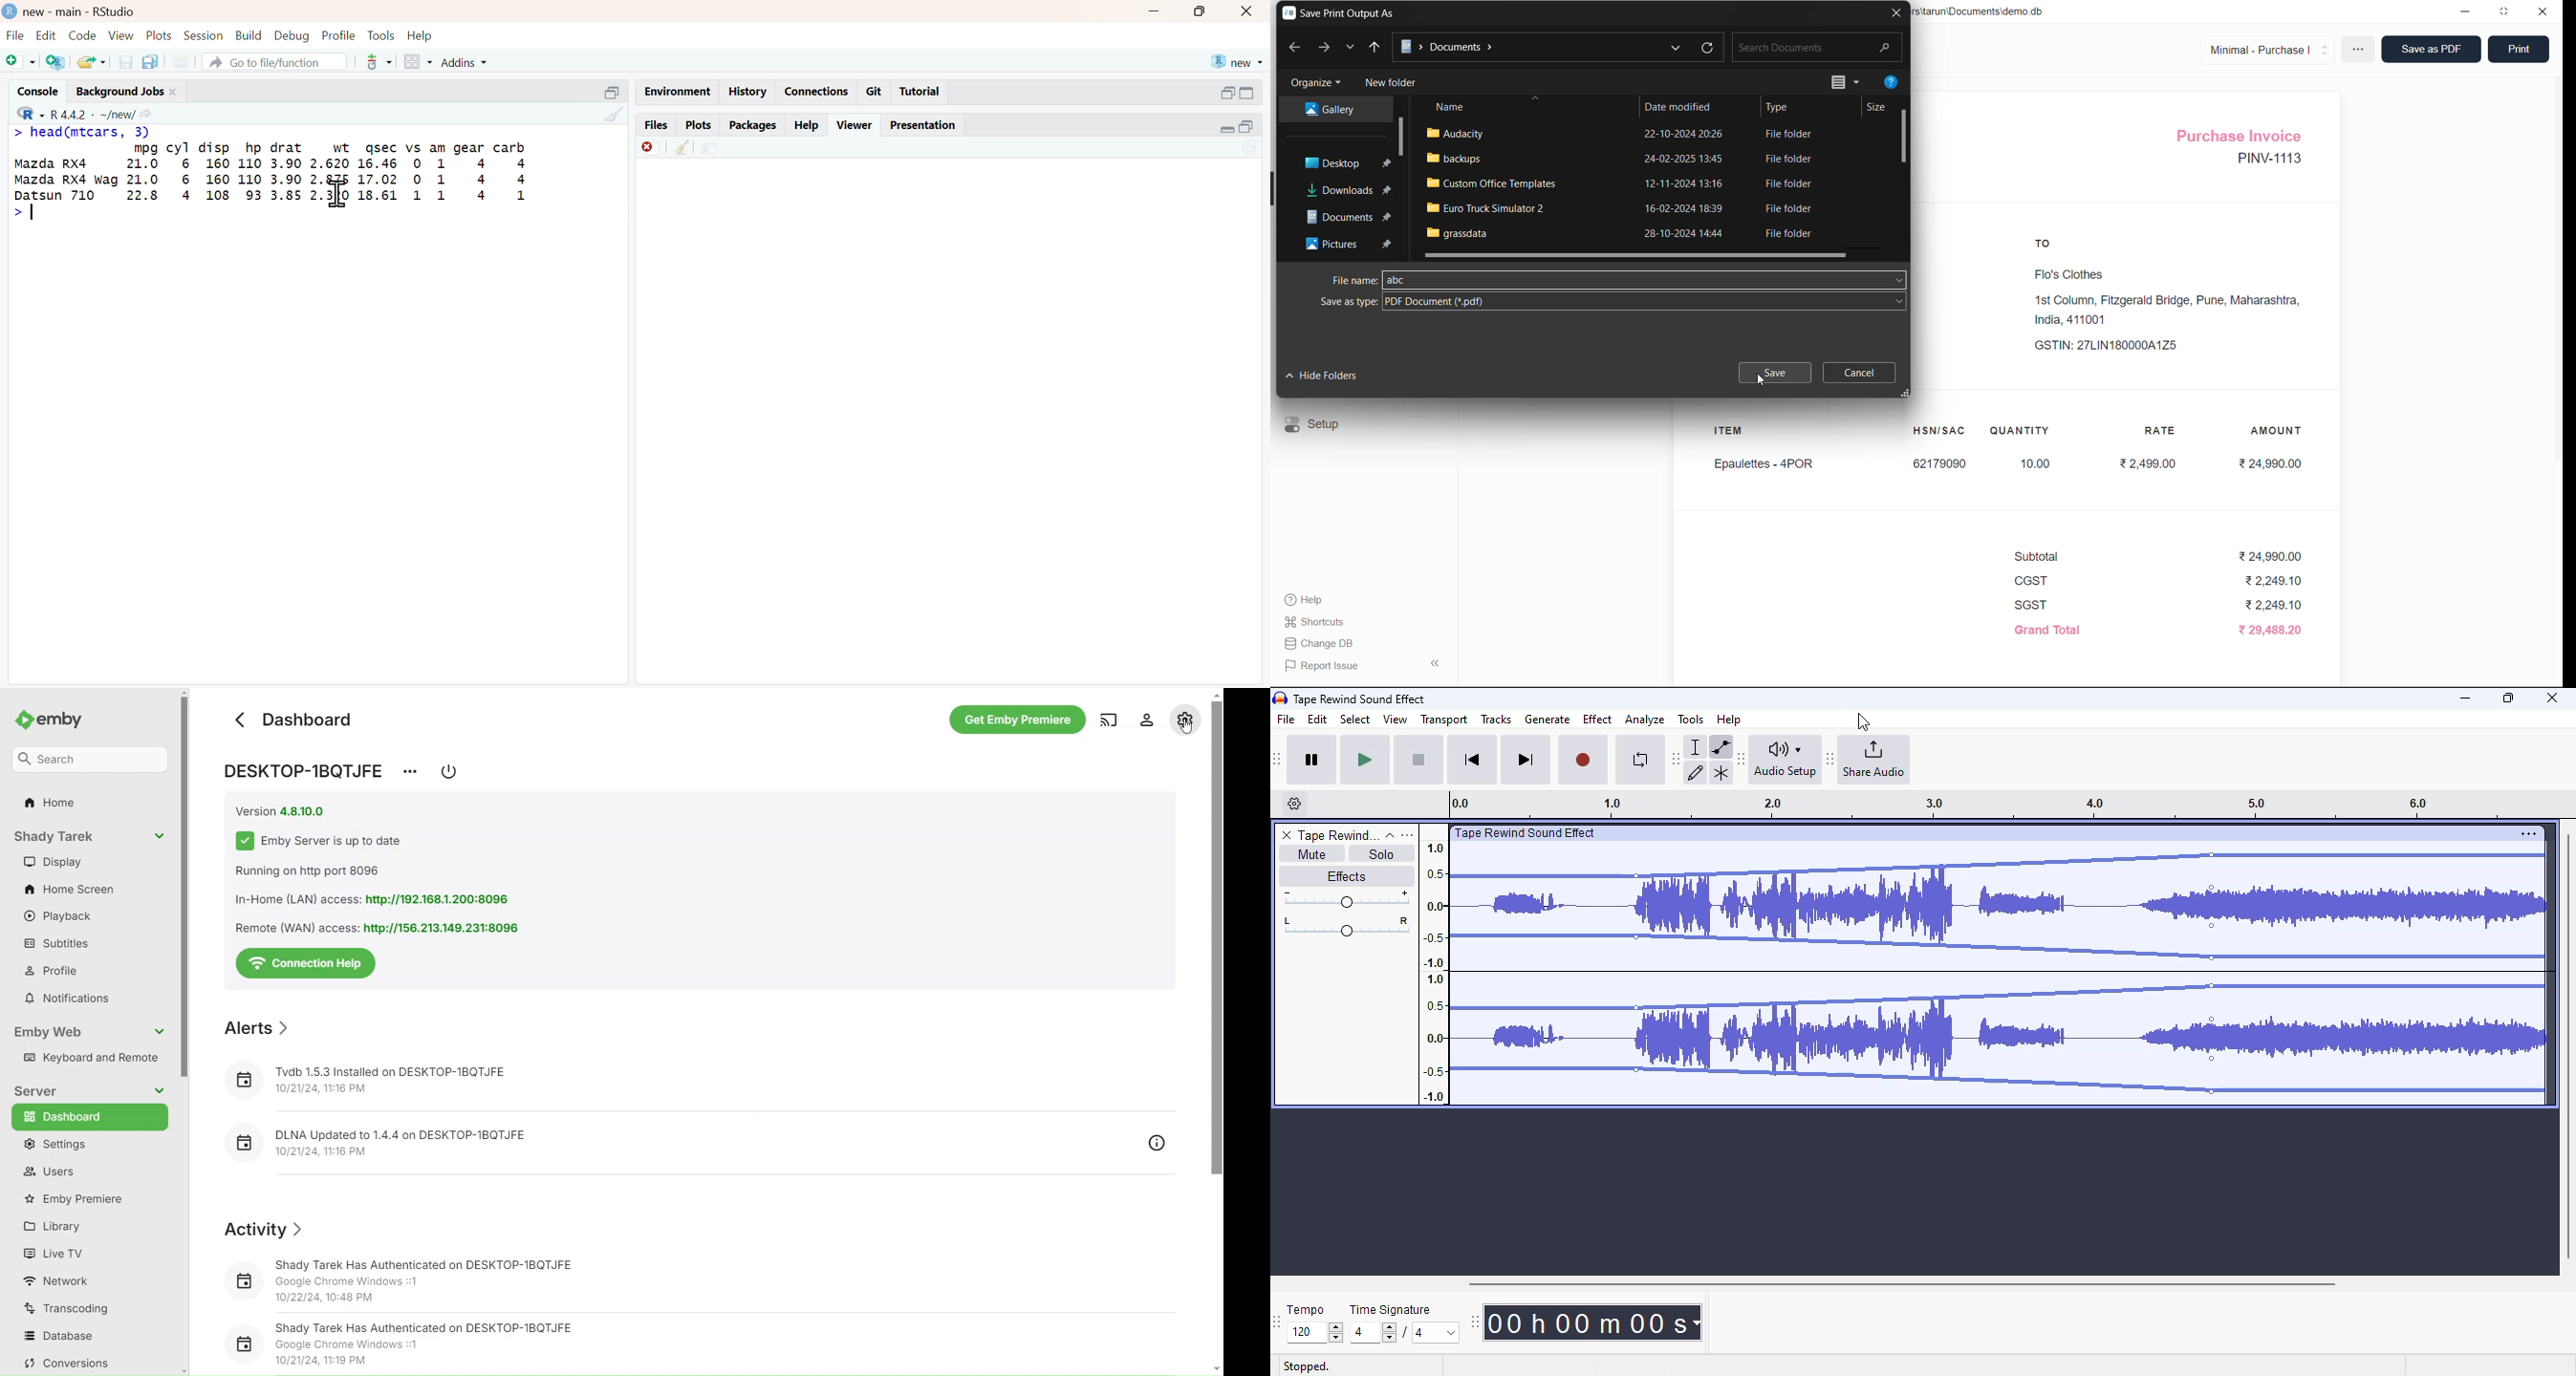 The width and height of the screenshot is (2576, 1400). What do you see at coordinates (1640, 254) in the screenshot?
I see `horizontal scroll bar` at bounding box center [1640, 254].